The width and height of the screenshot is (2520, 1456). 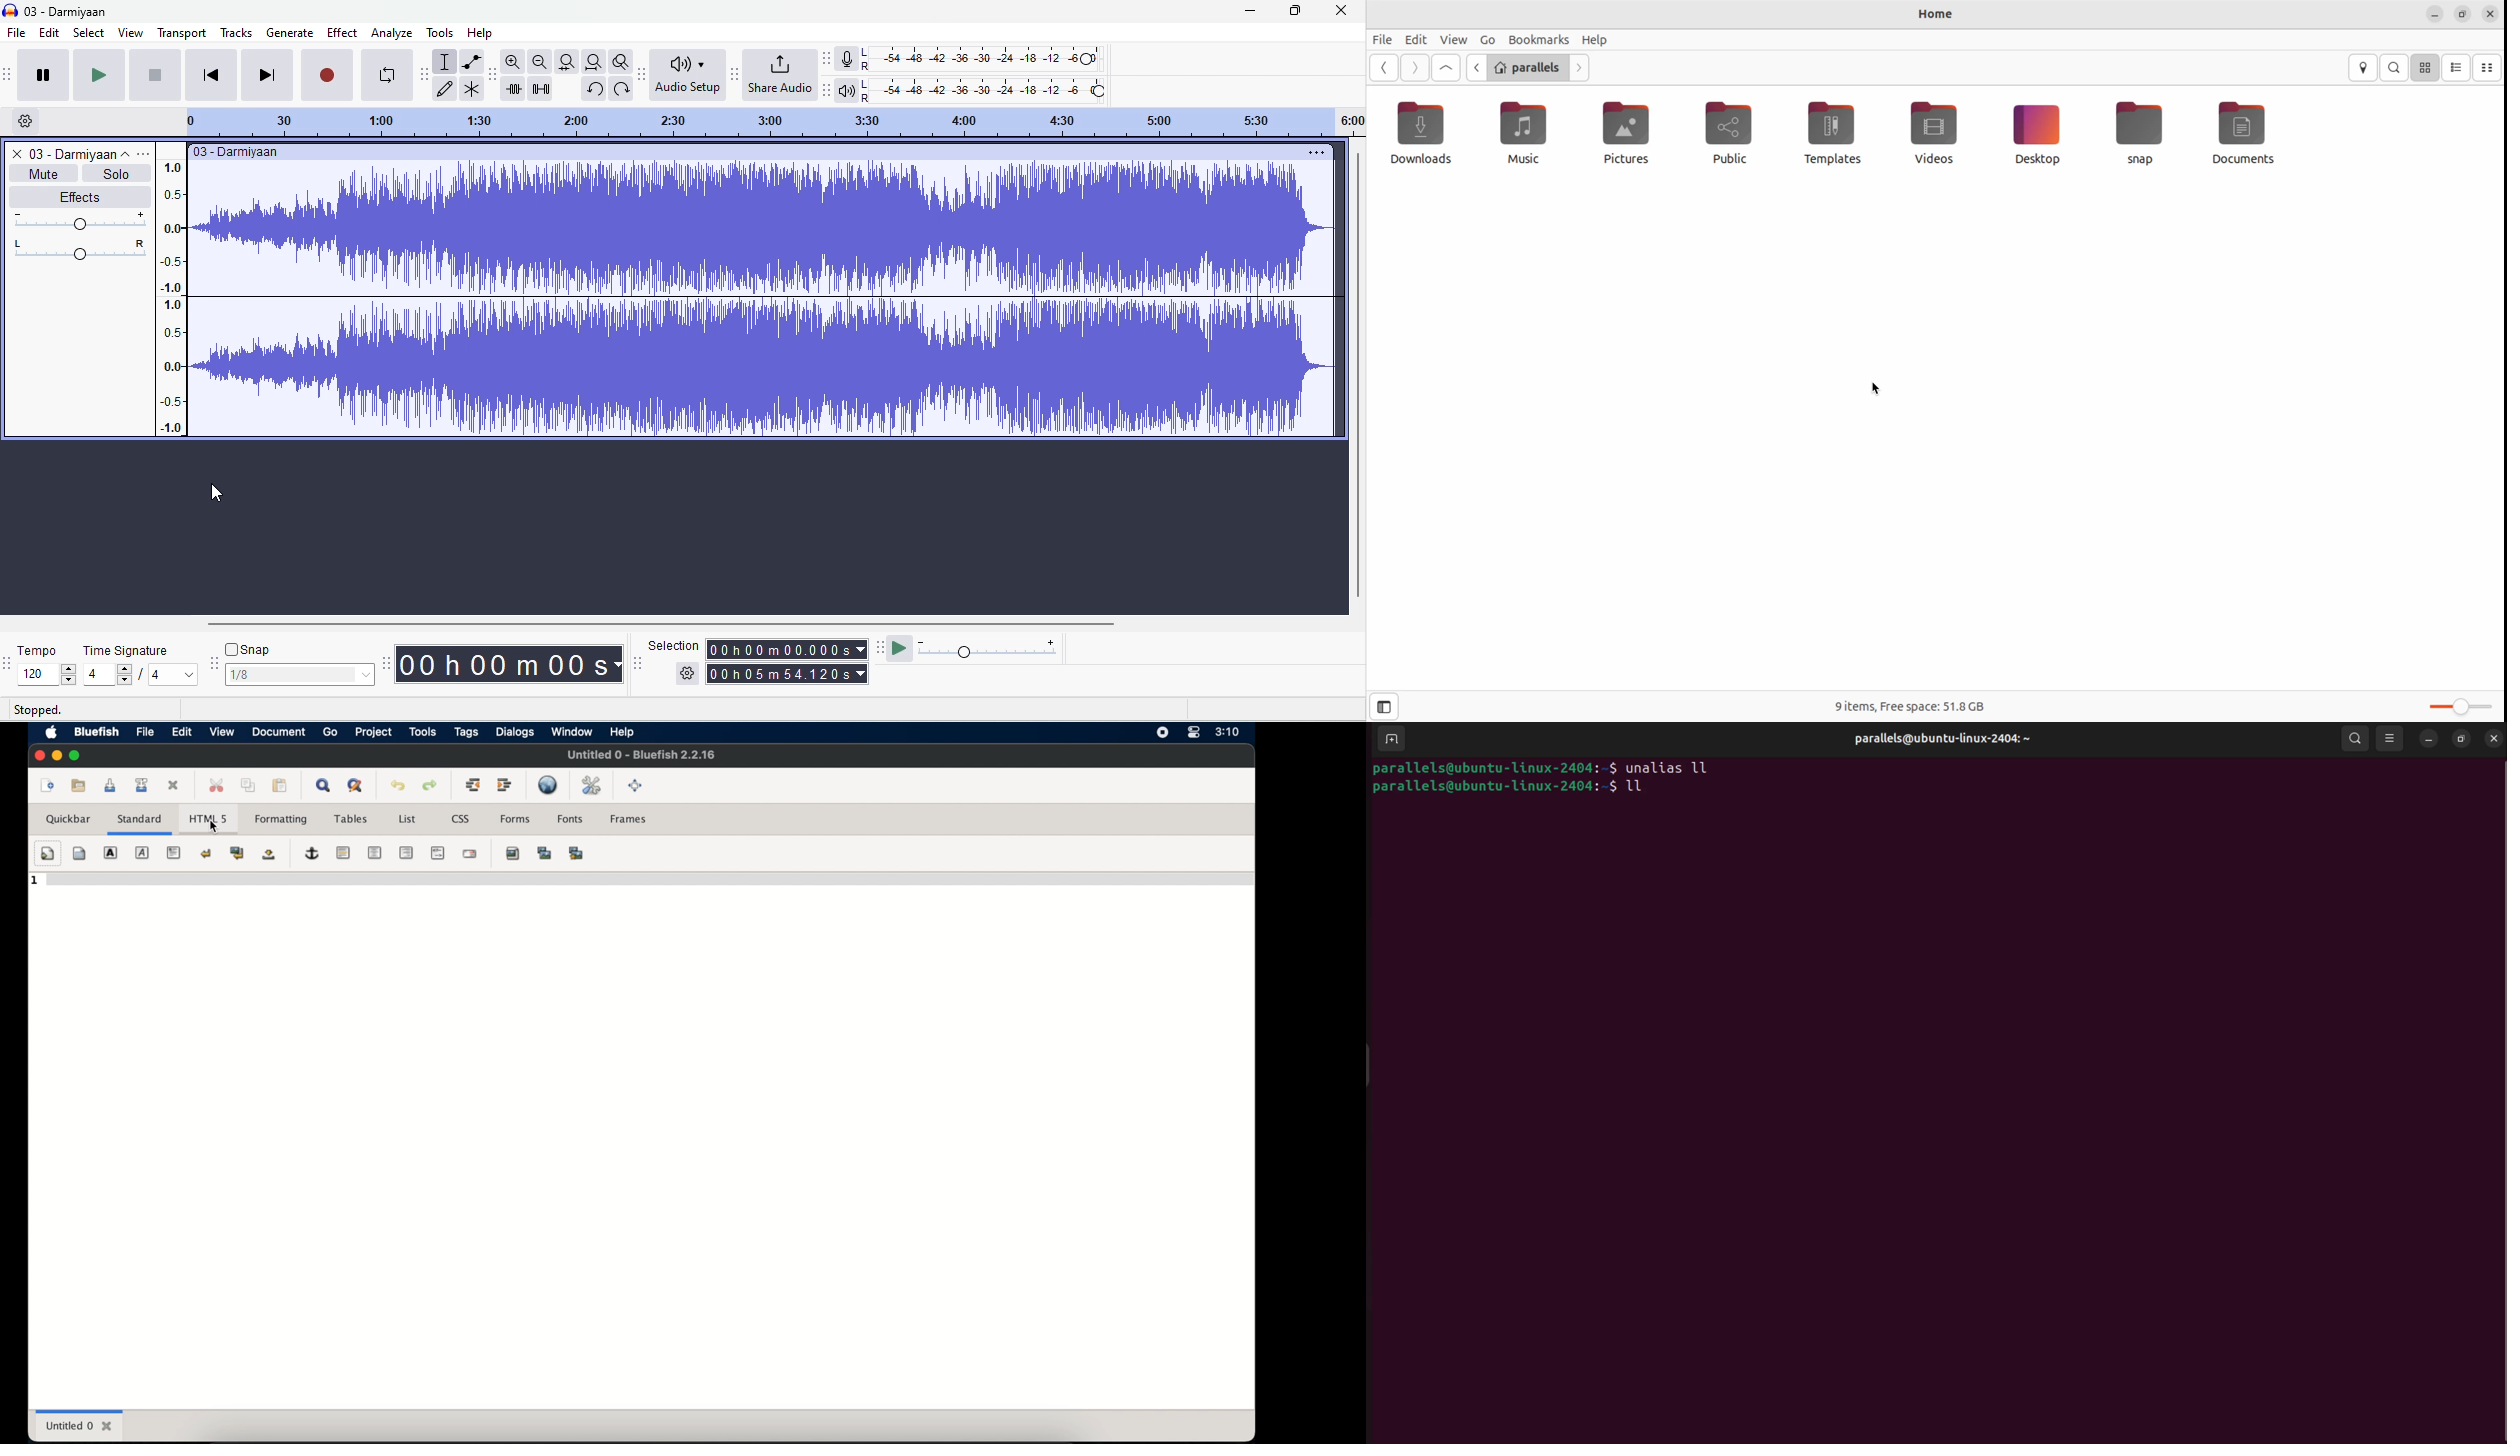 I want to click on play at speed/ play at speed once, so click(x=901, y=647).